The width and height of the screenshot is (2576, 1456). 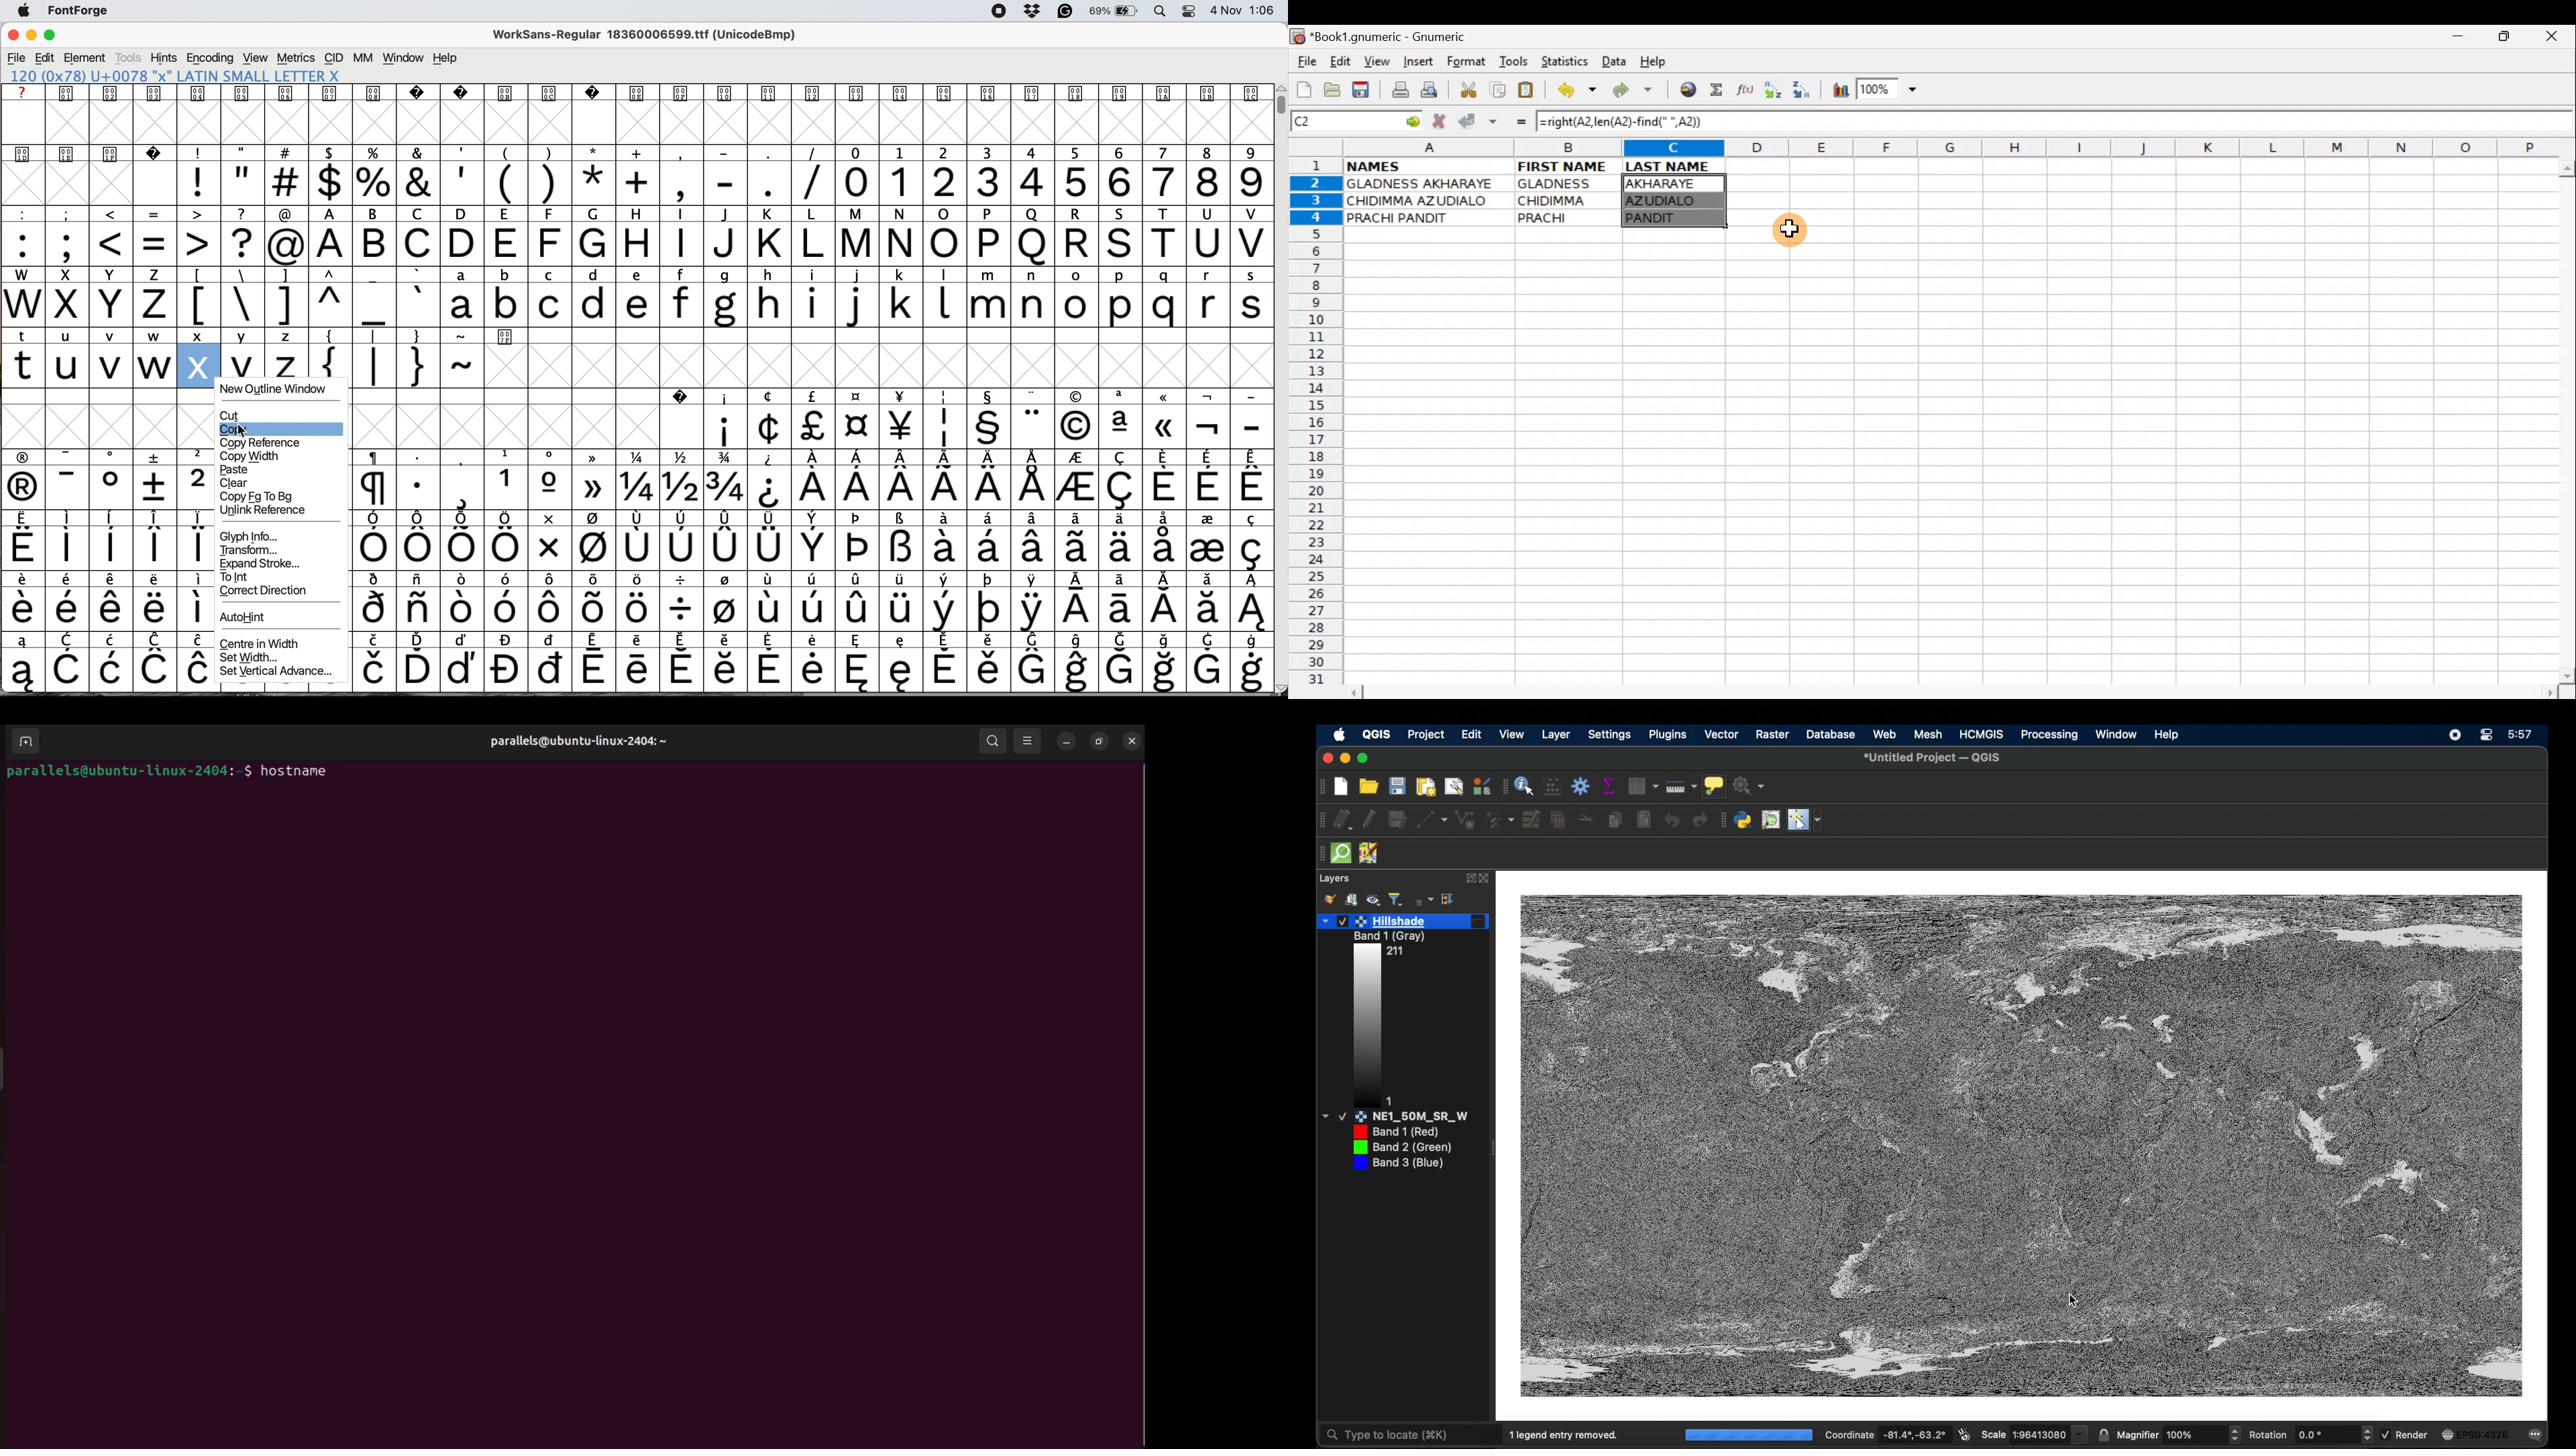 I want to click on hillshade effect applied to DEM layer, so click(x=2021, y=1147).